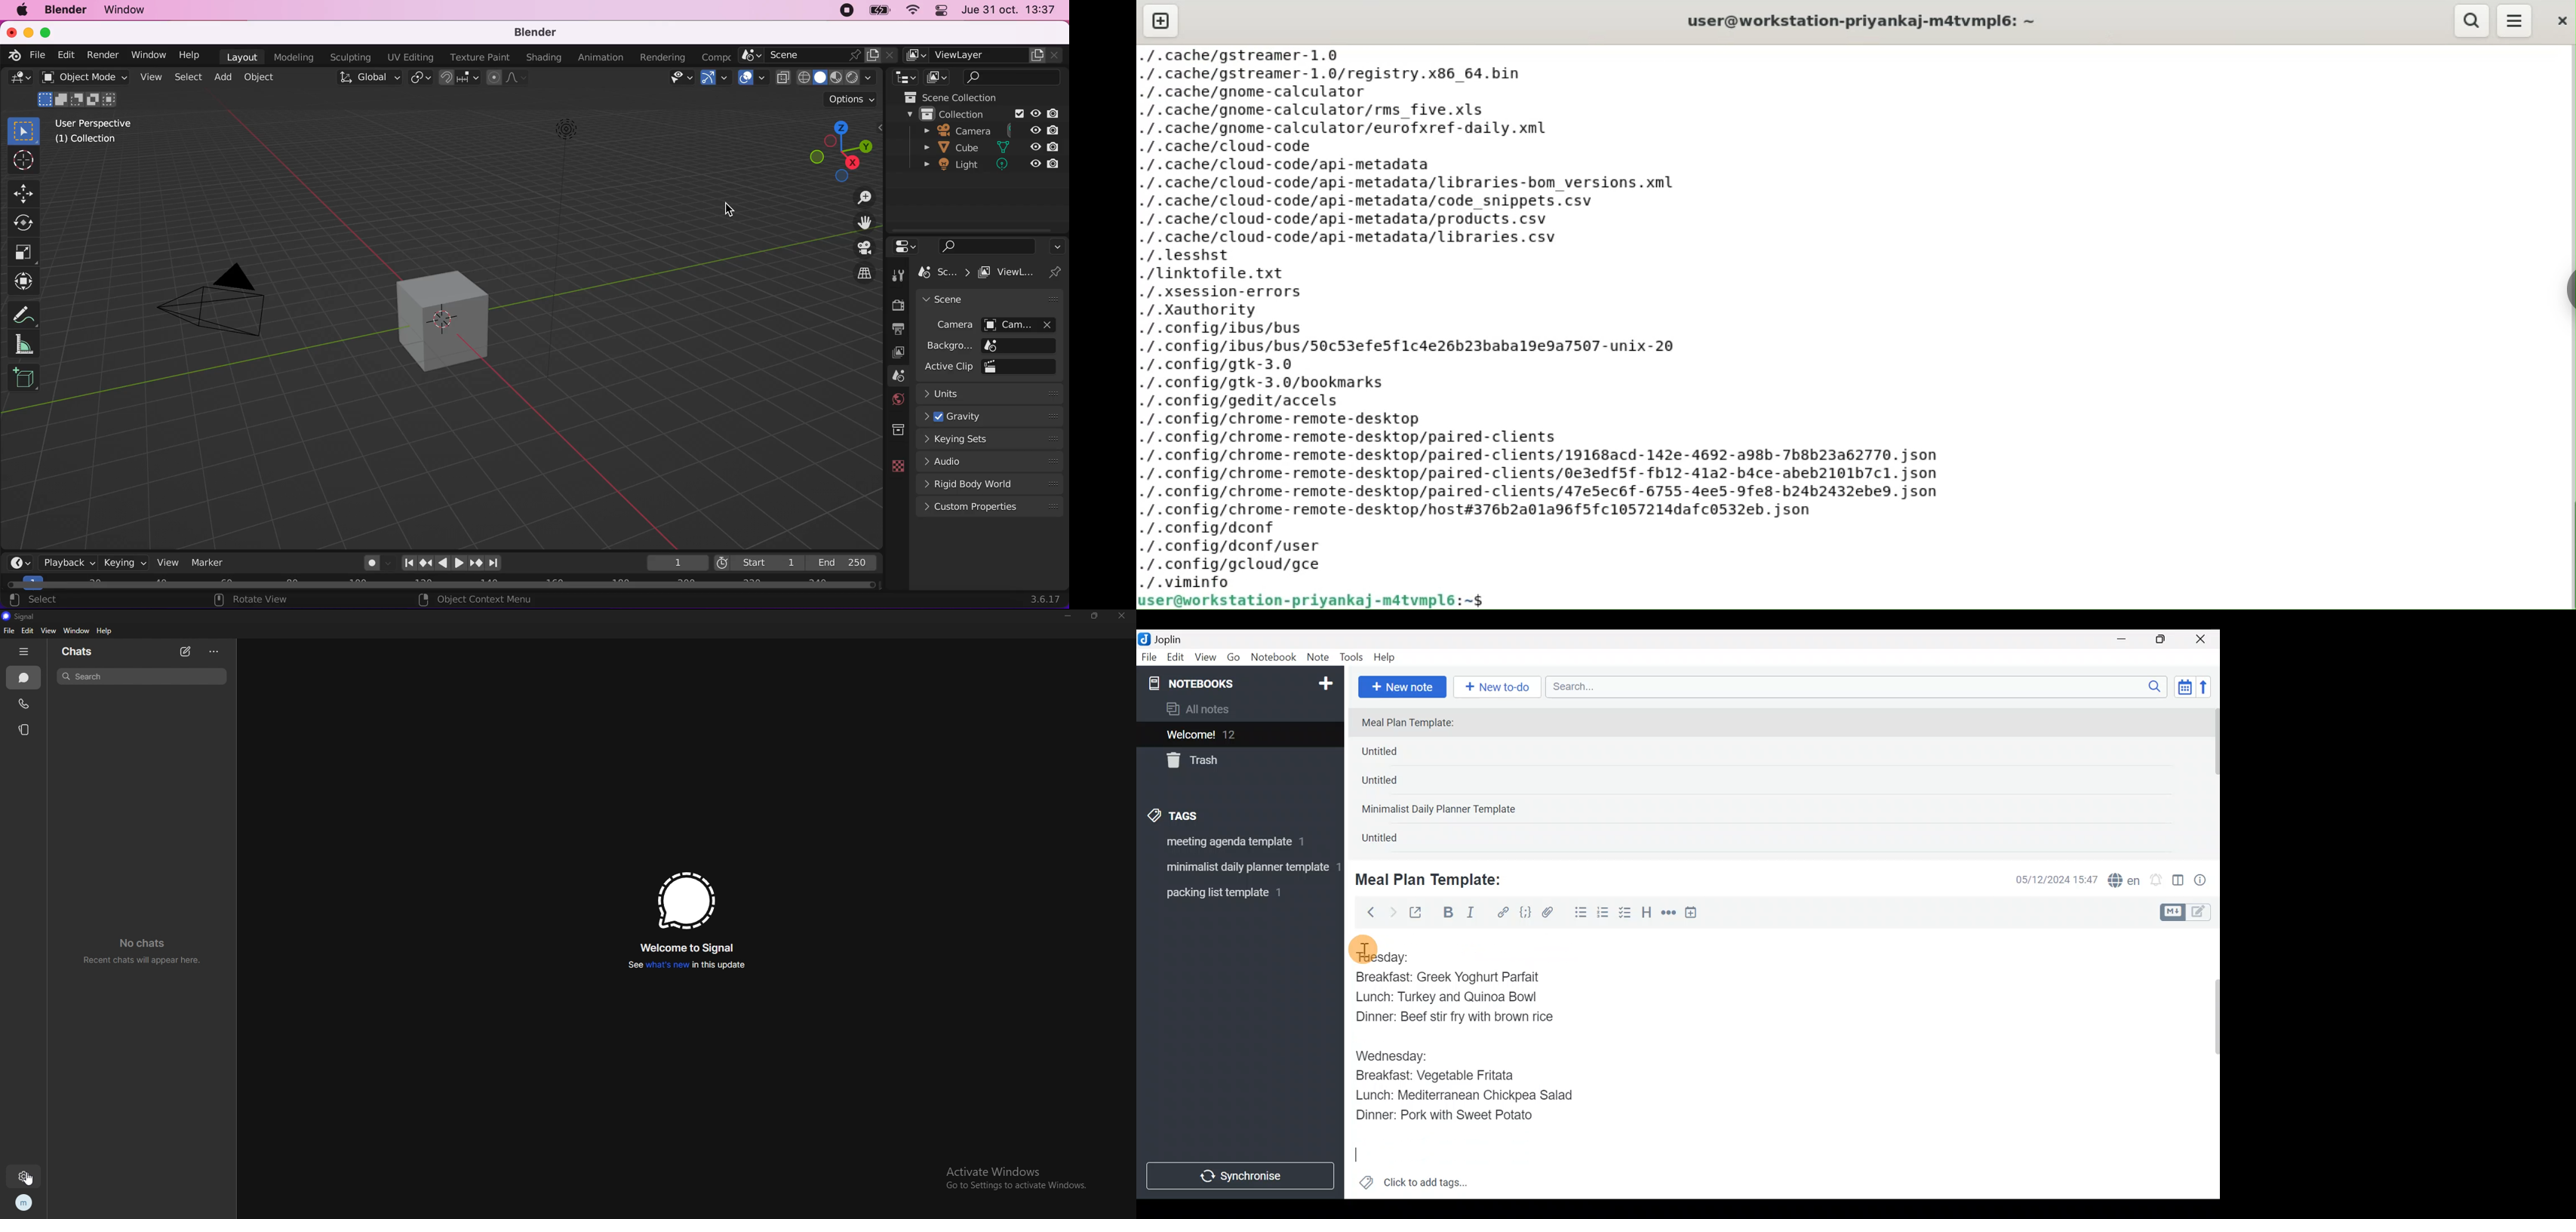 The width and height of the screenshot is (2576, 1232). Describe the element at coordinates (1420, 913) in the screenshot. I see `Toggle external editing` at that location.